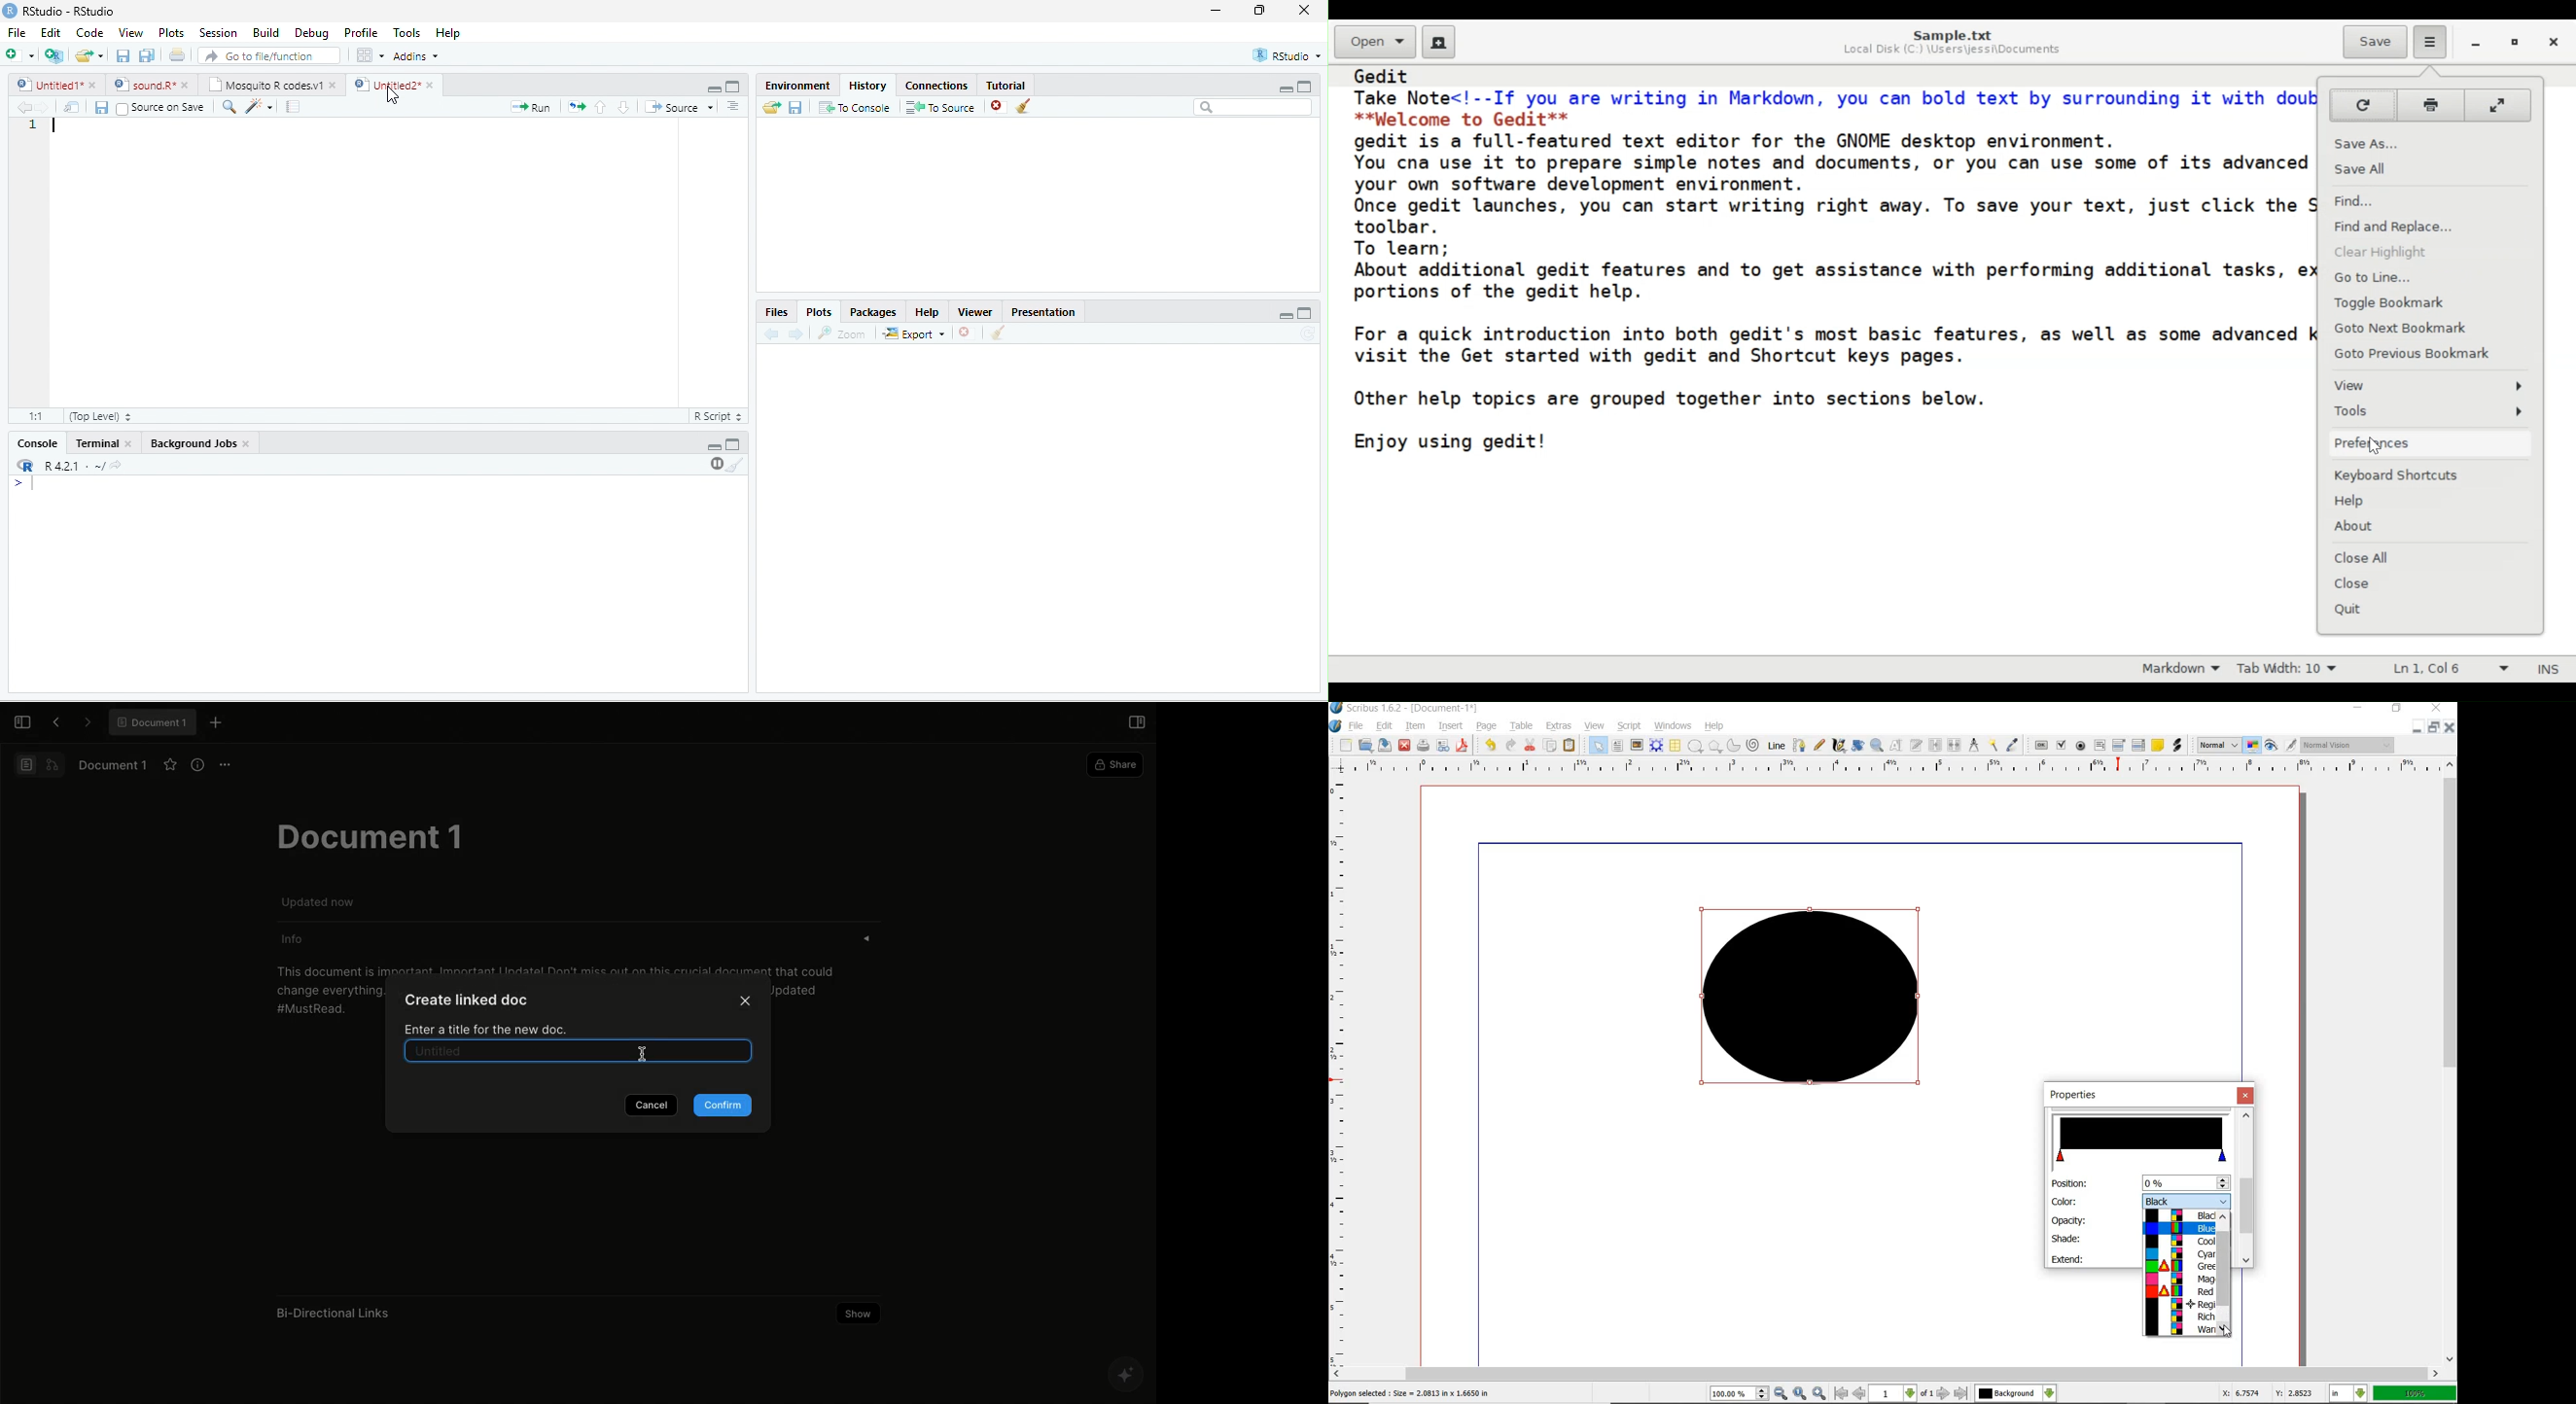 Image resolution: width=2576 pixels, height=1428 pixels. Describe the element at coordinates (1305, 86) in the screenshot. I see `maximize` at that location.